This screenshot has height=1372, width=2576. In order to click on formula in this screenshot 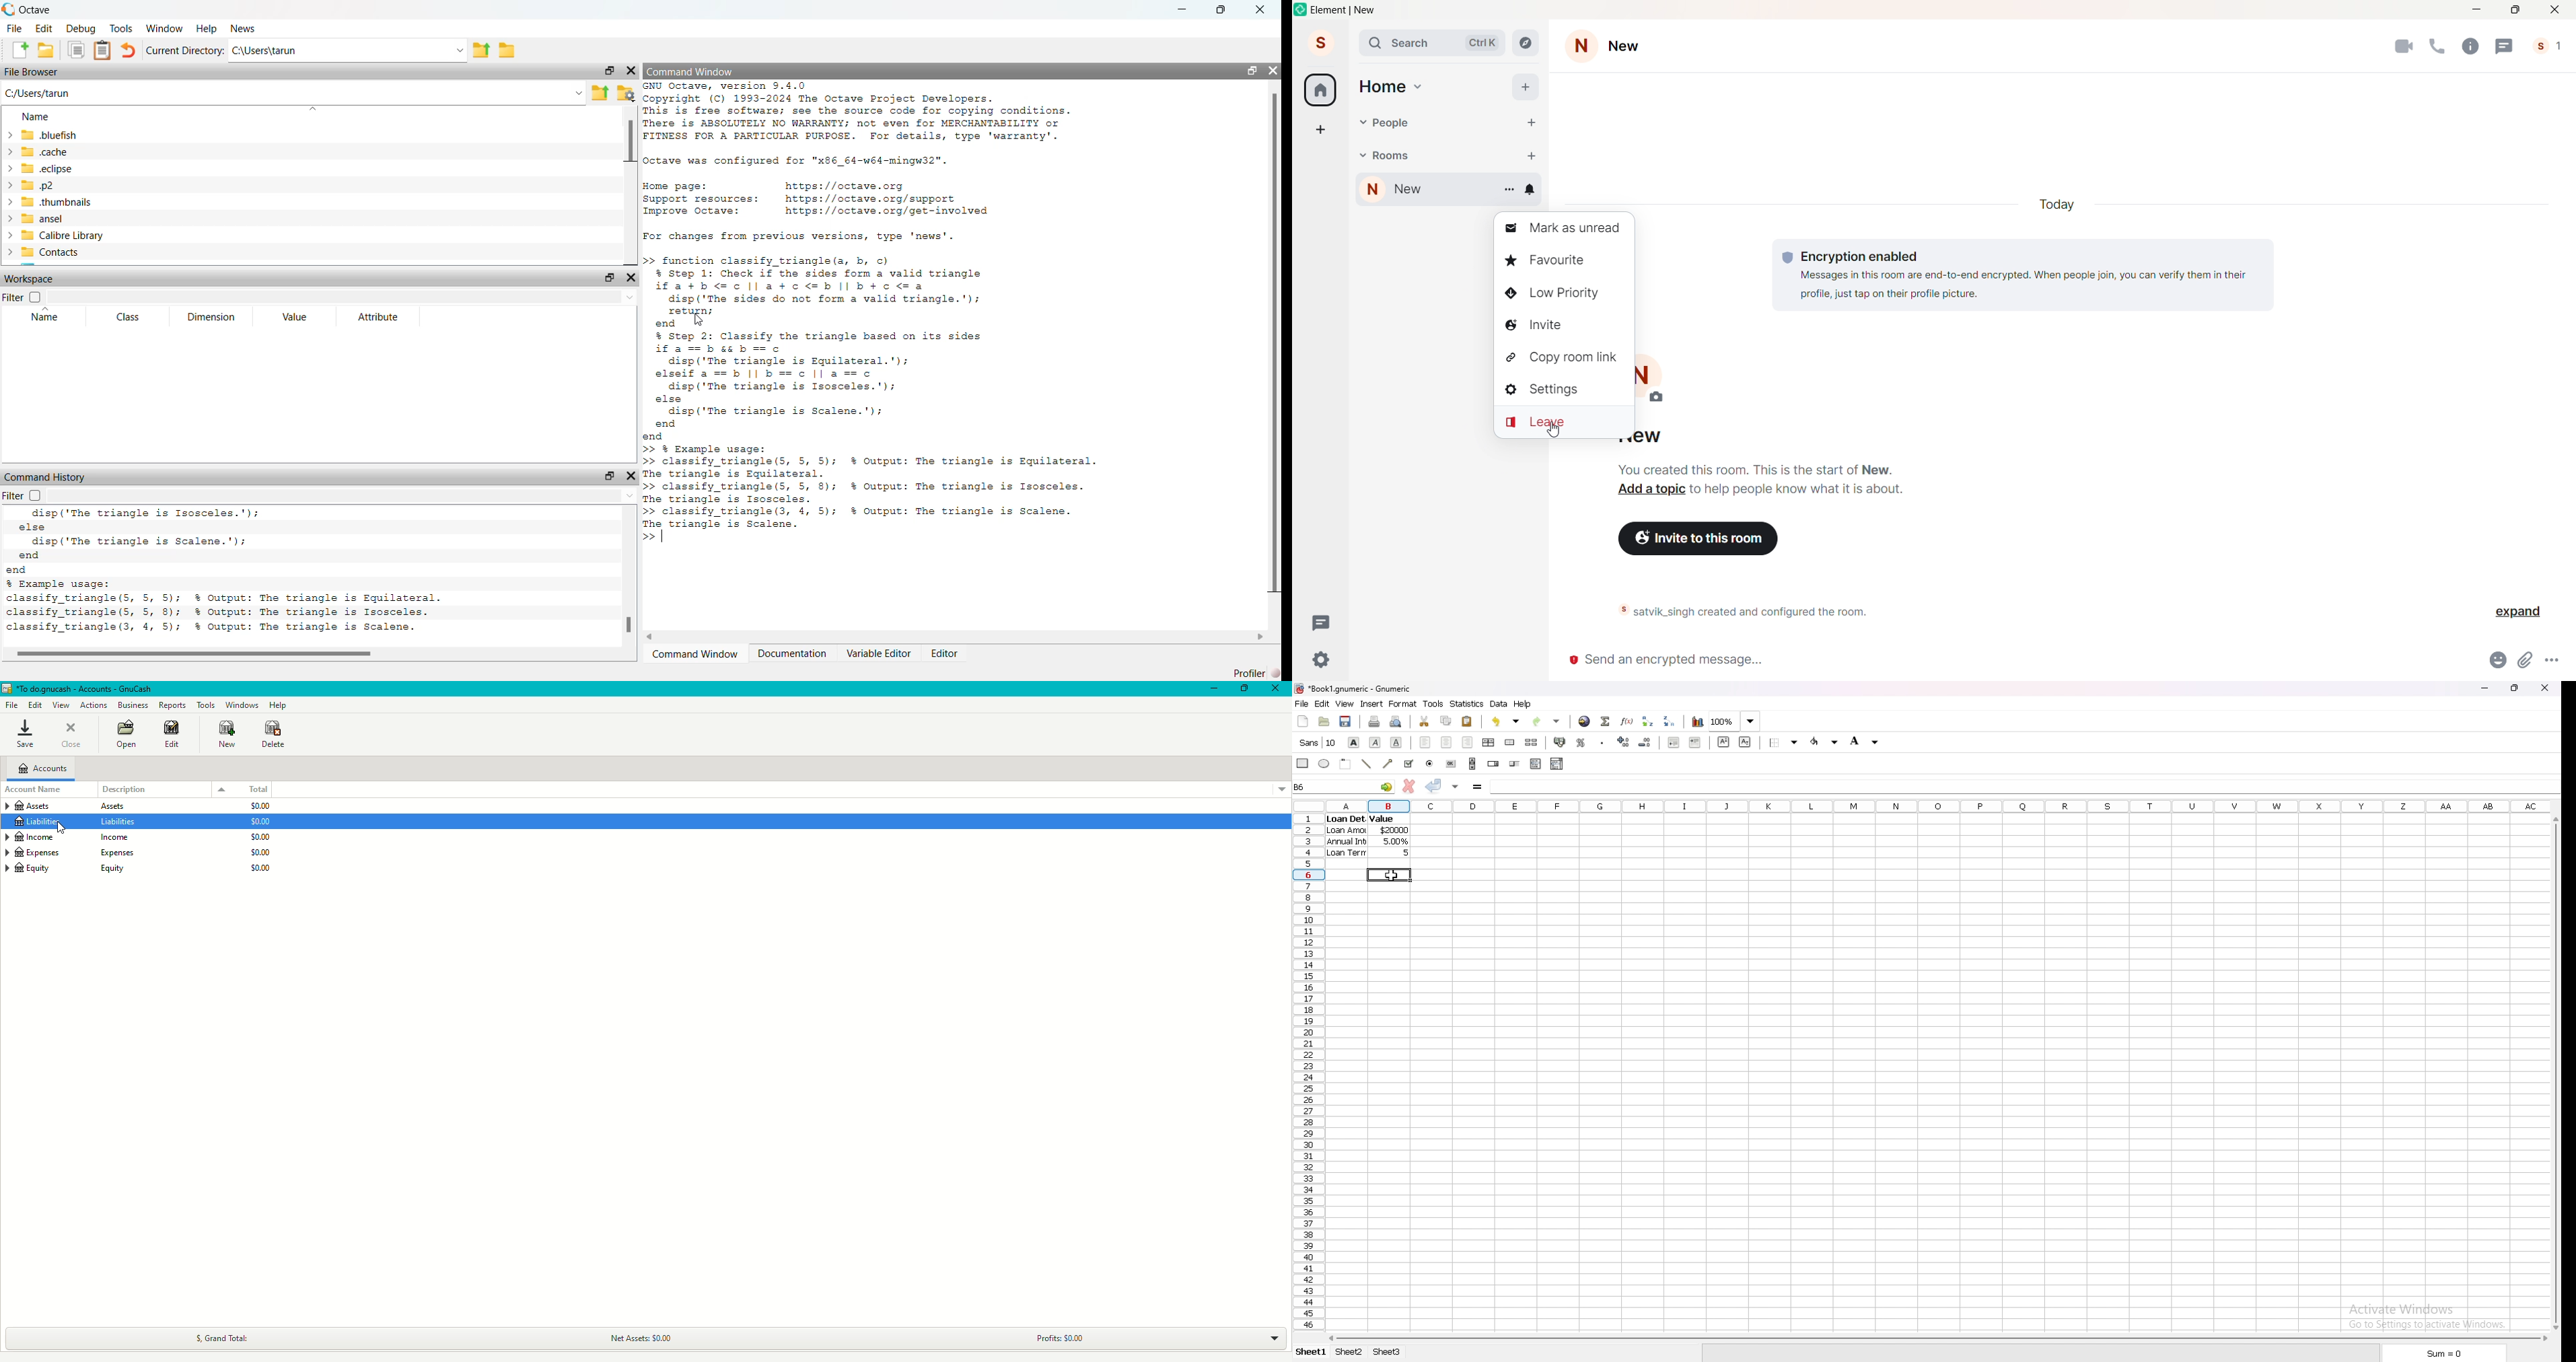, I will do `click(1477, 787)`.